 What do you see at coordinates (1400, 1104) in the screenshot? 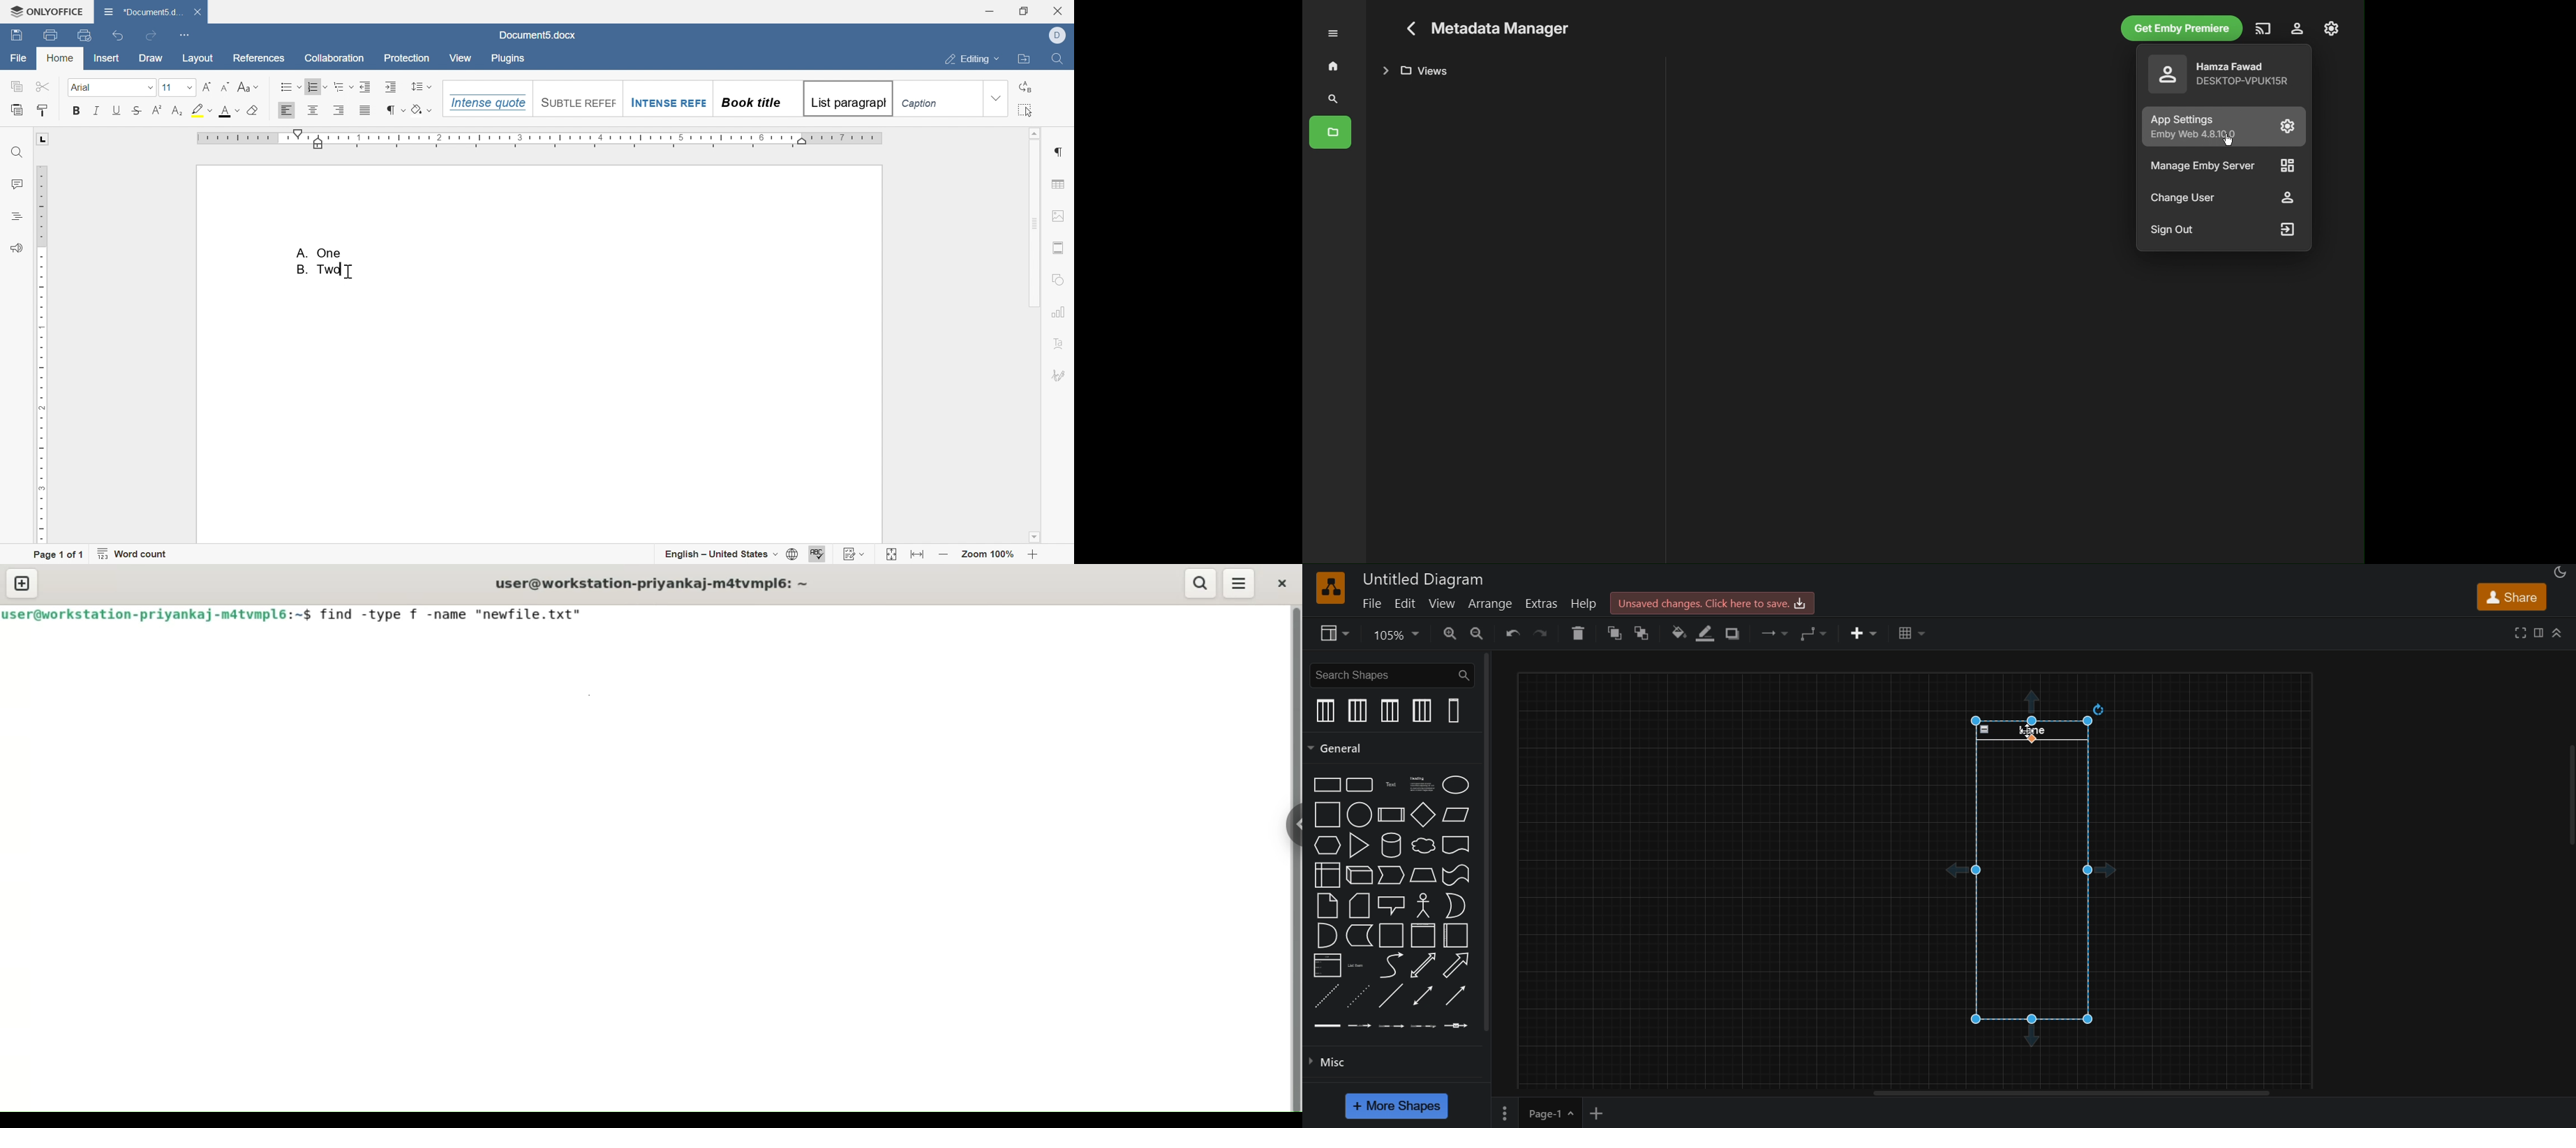
I see `more shapes` at bounding box center [1400, 1104].